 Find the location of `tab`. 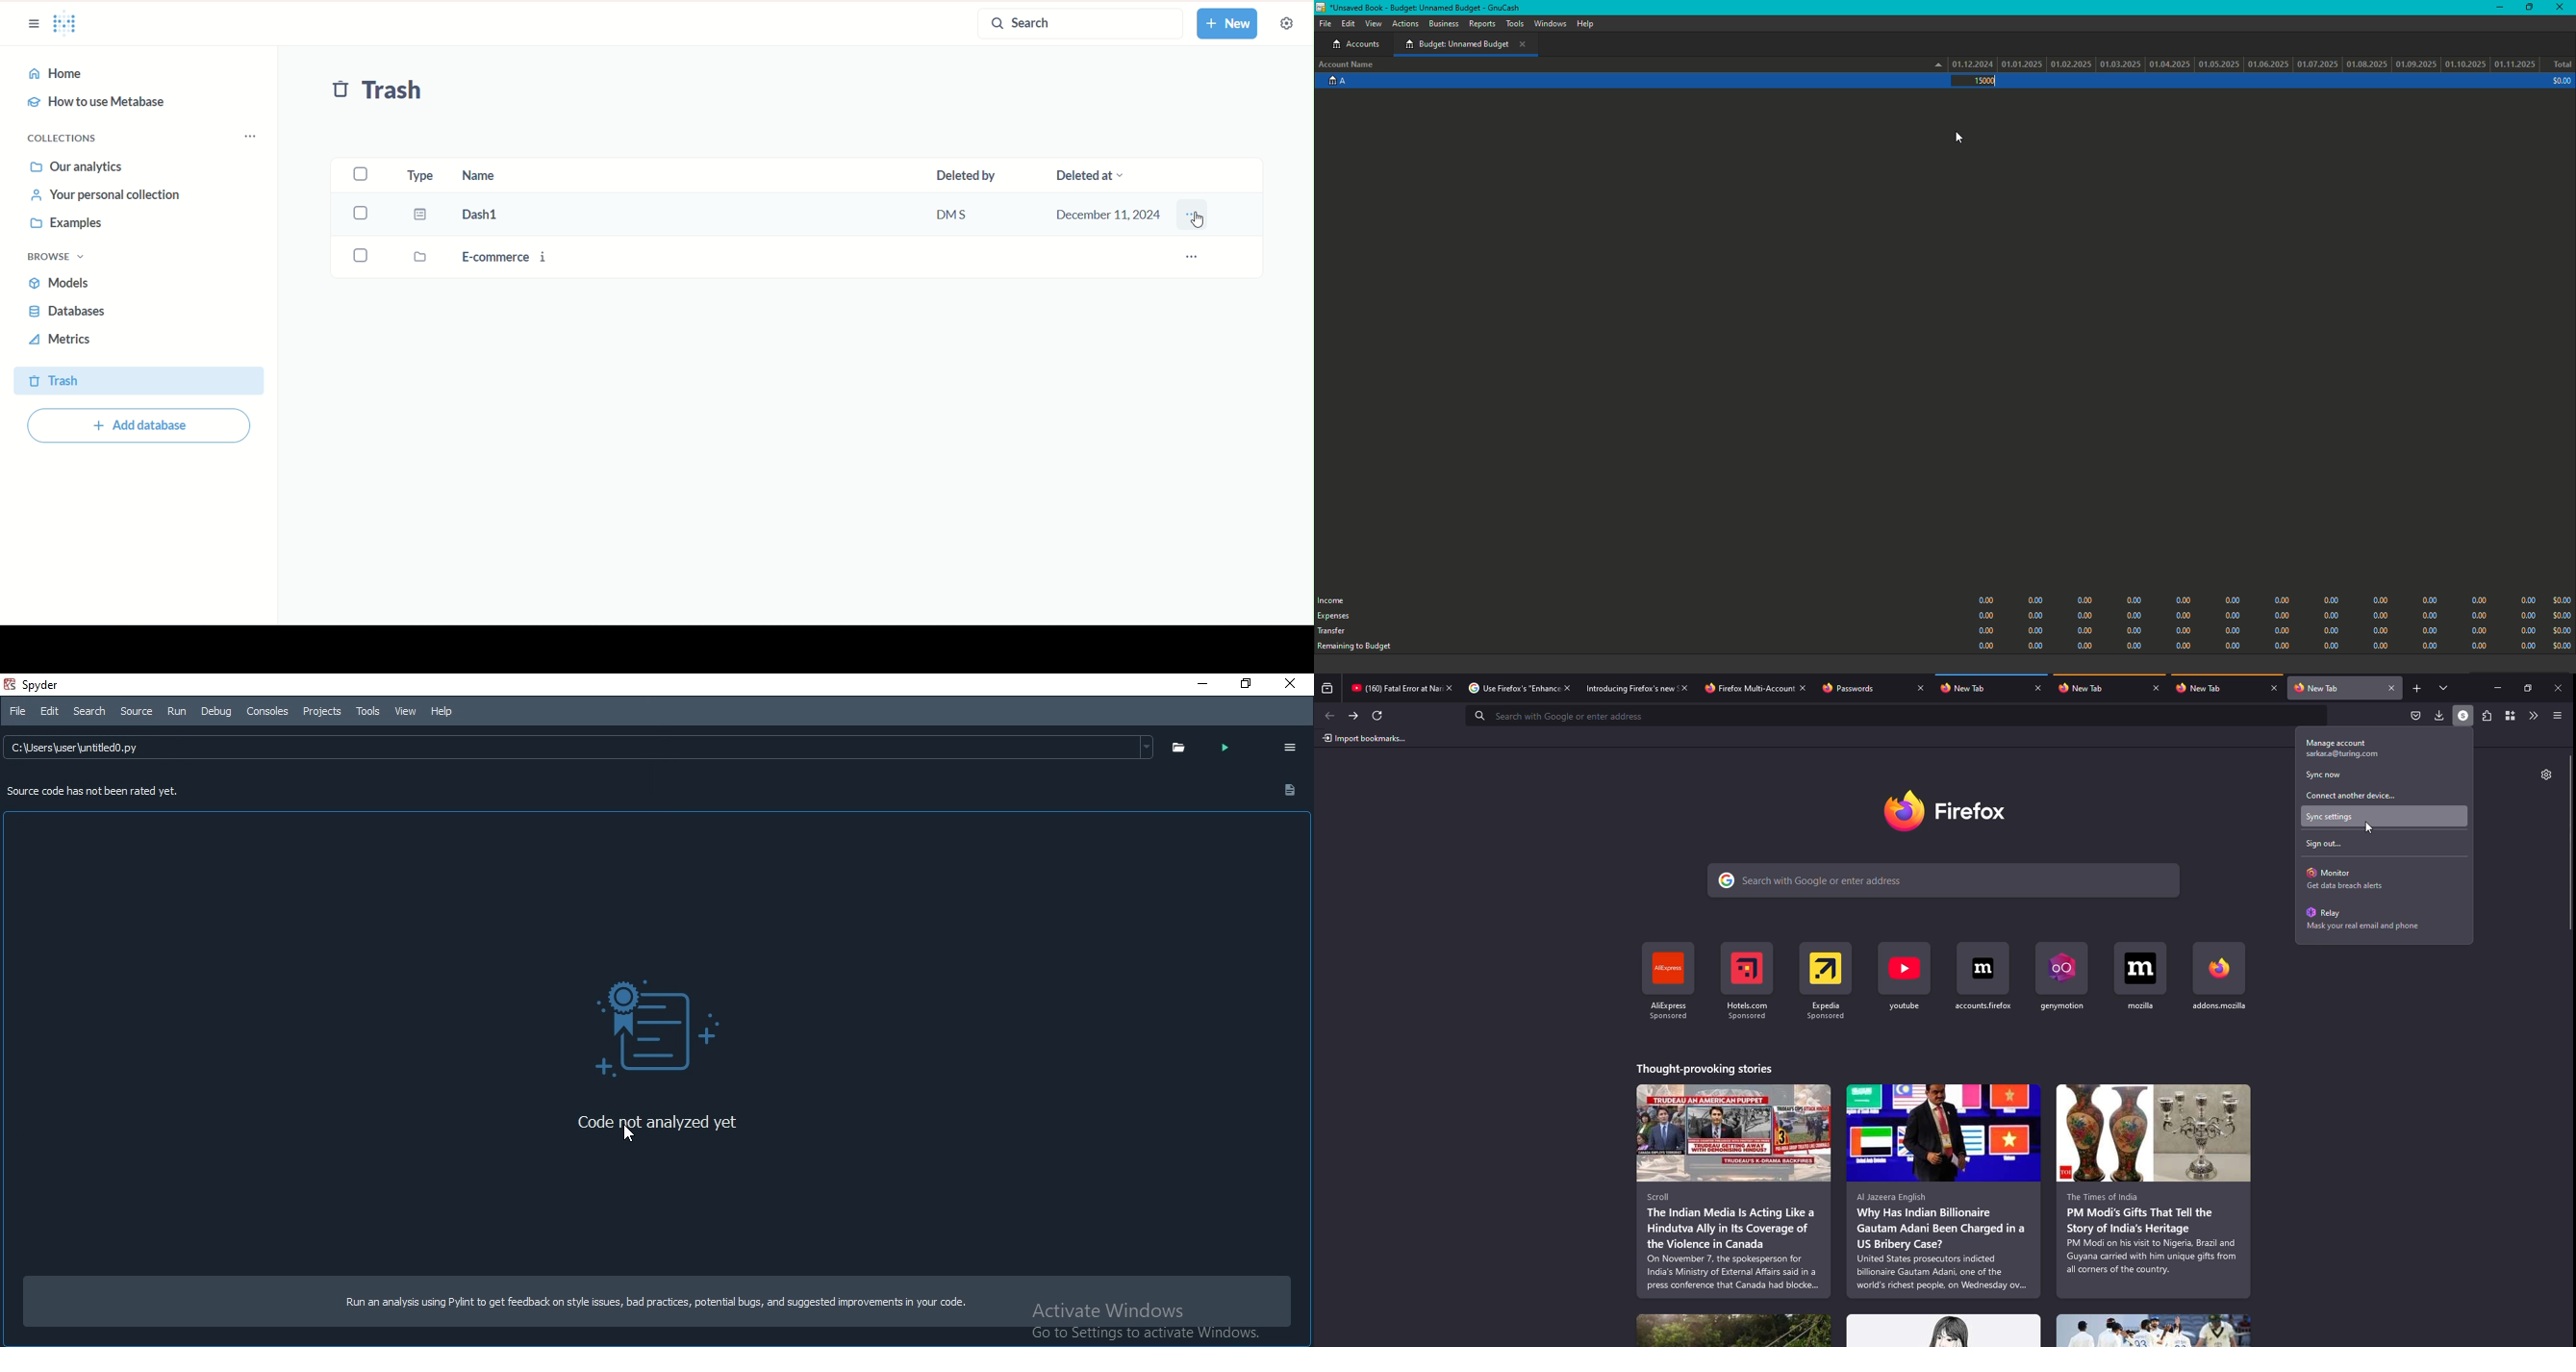

tab is located at coordinates (2201, 689).